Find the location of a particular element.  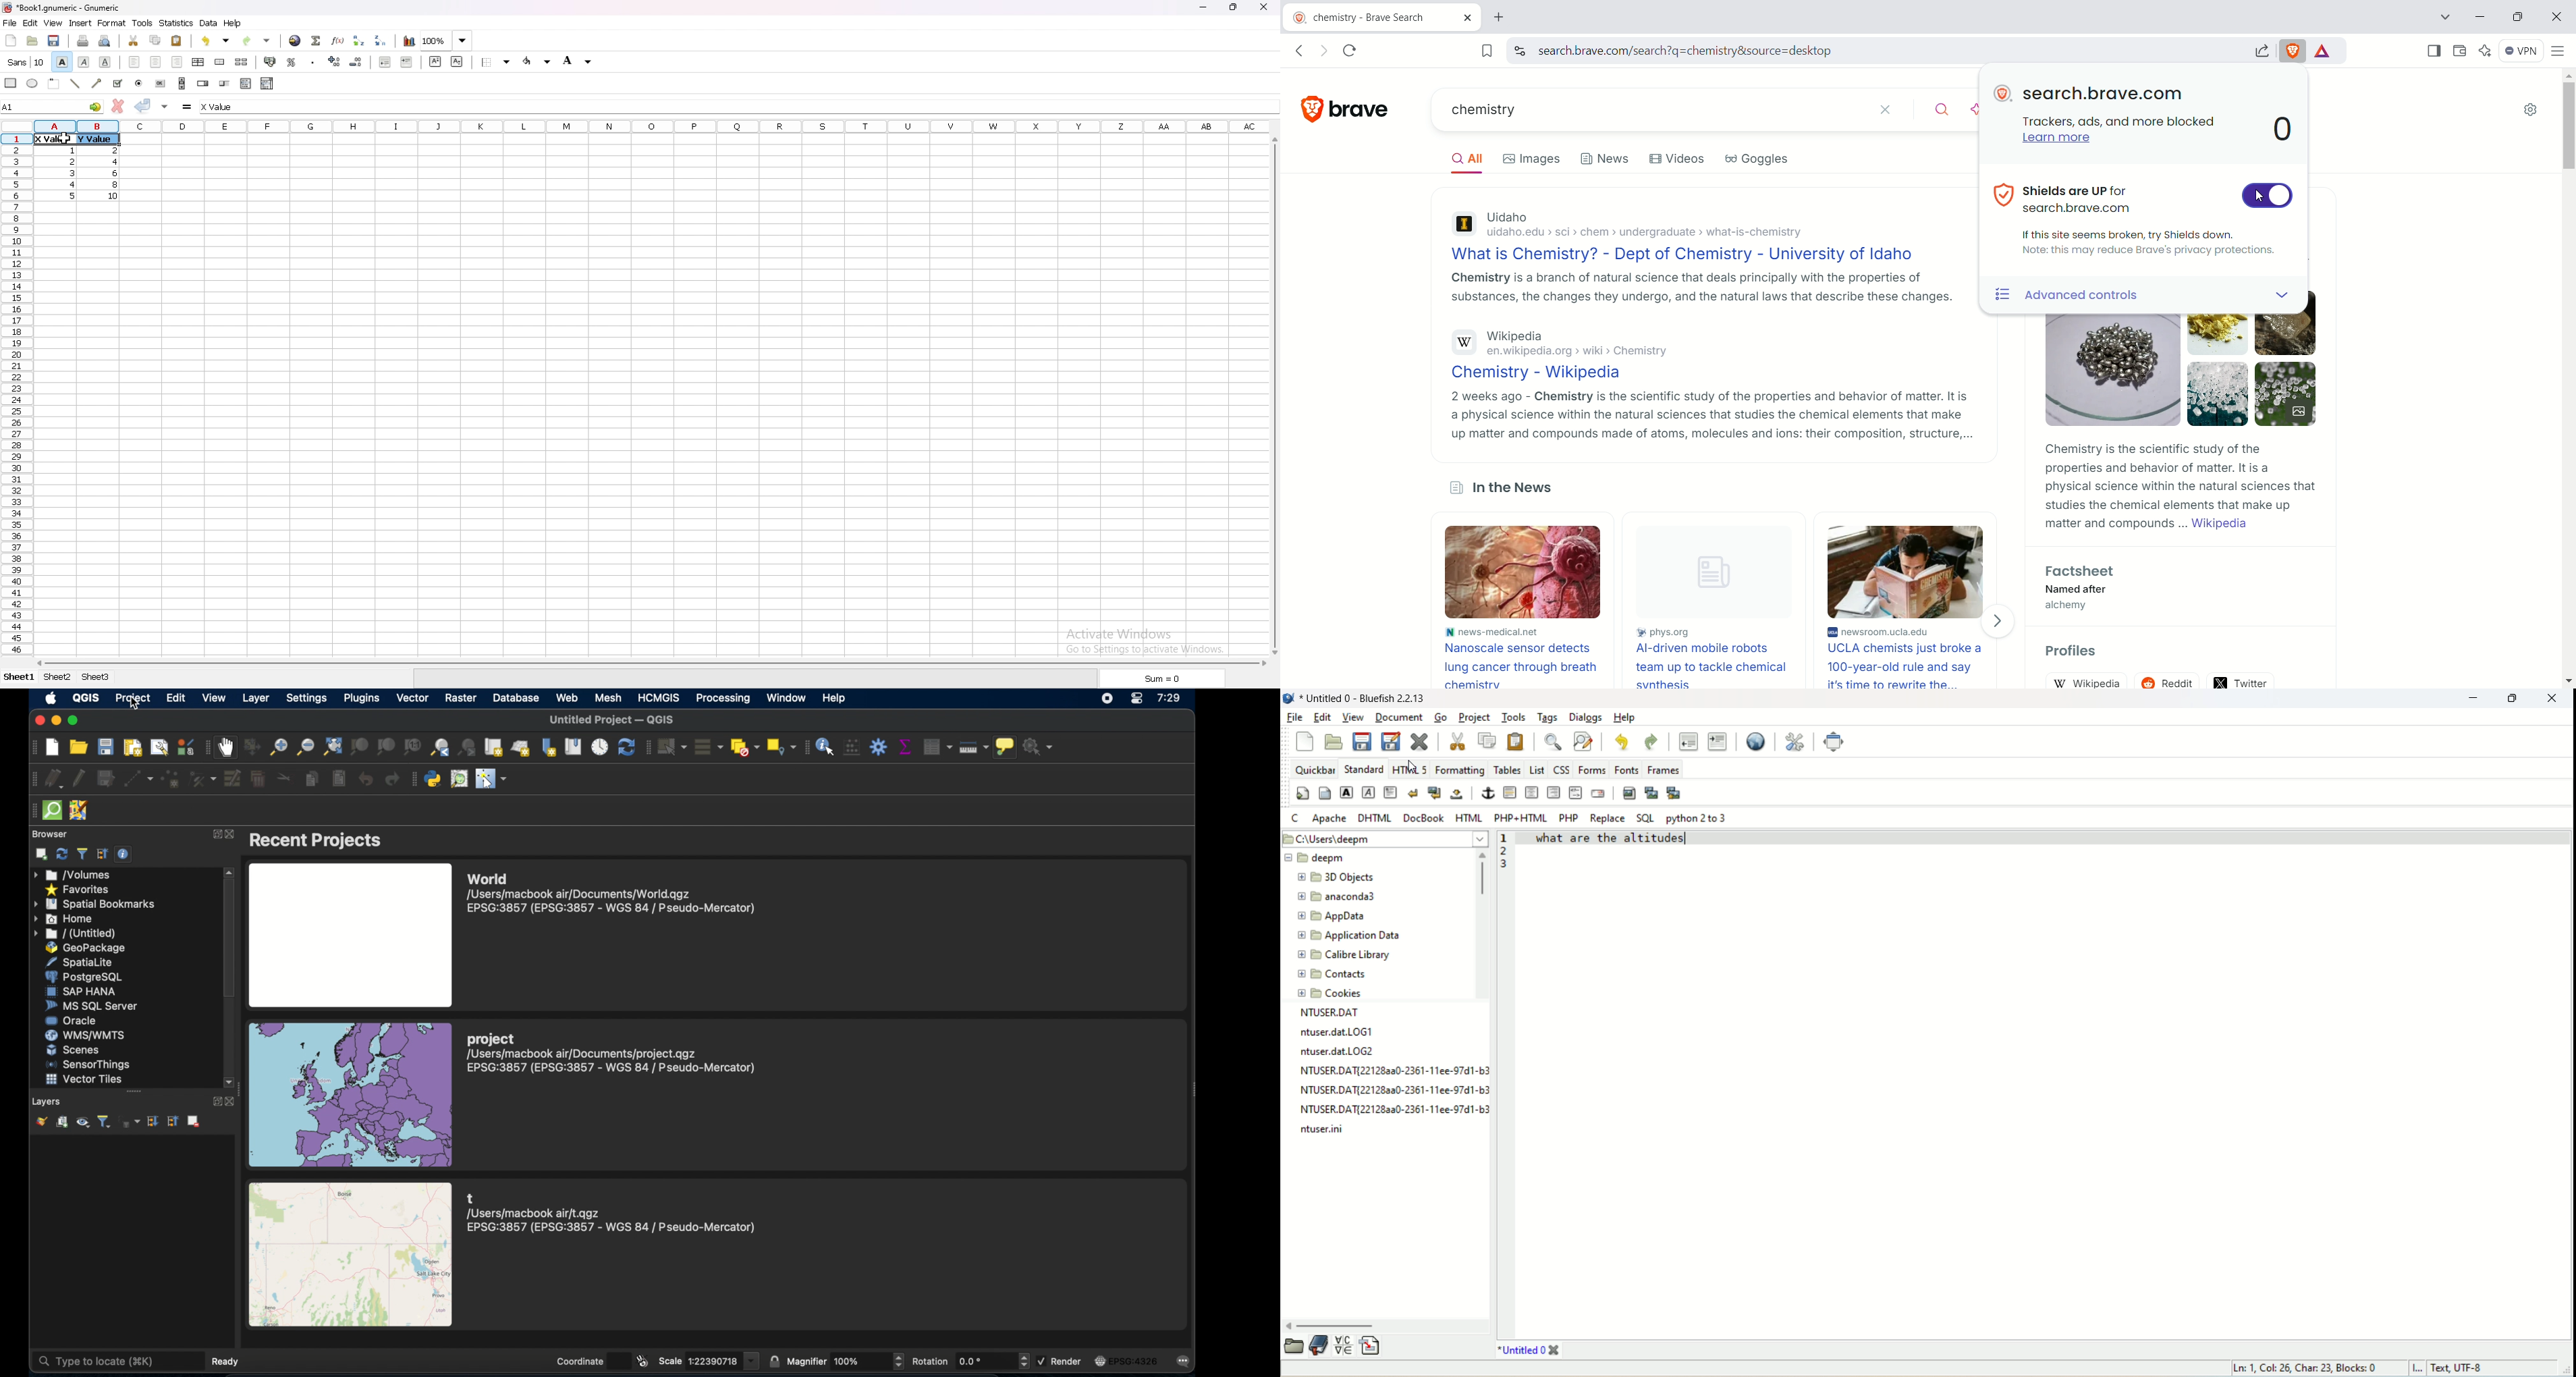

value is located at coordinates (114, 195).